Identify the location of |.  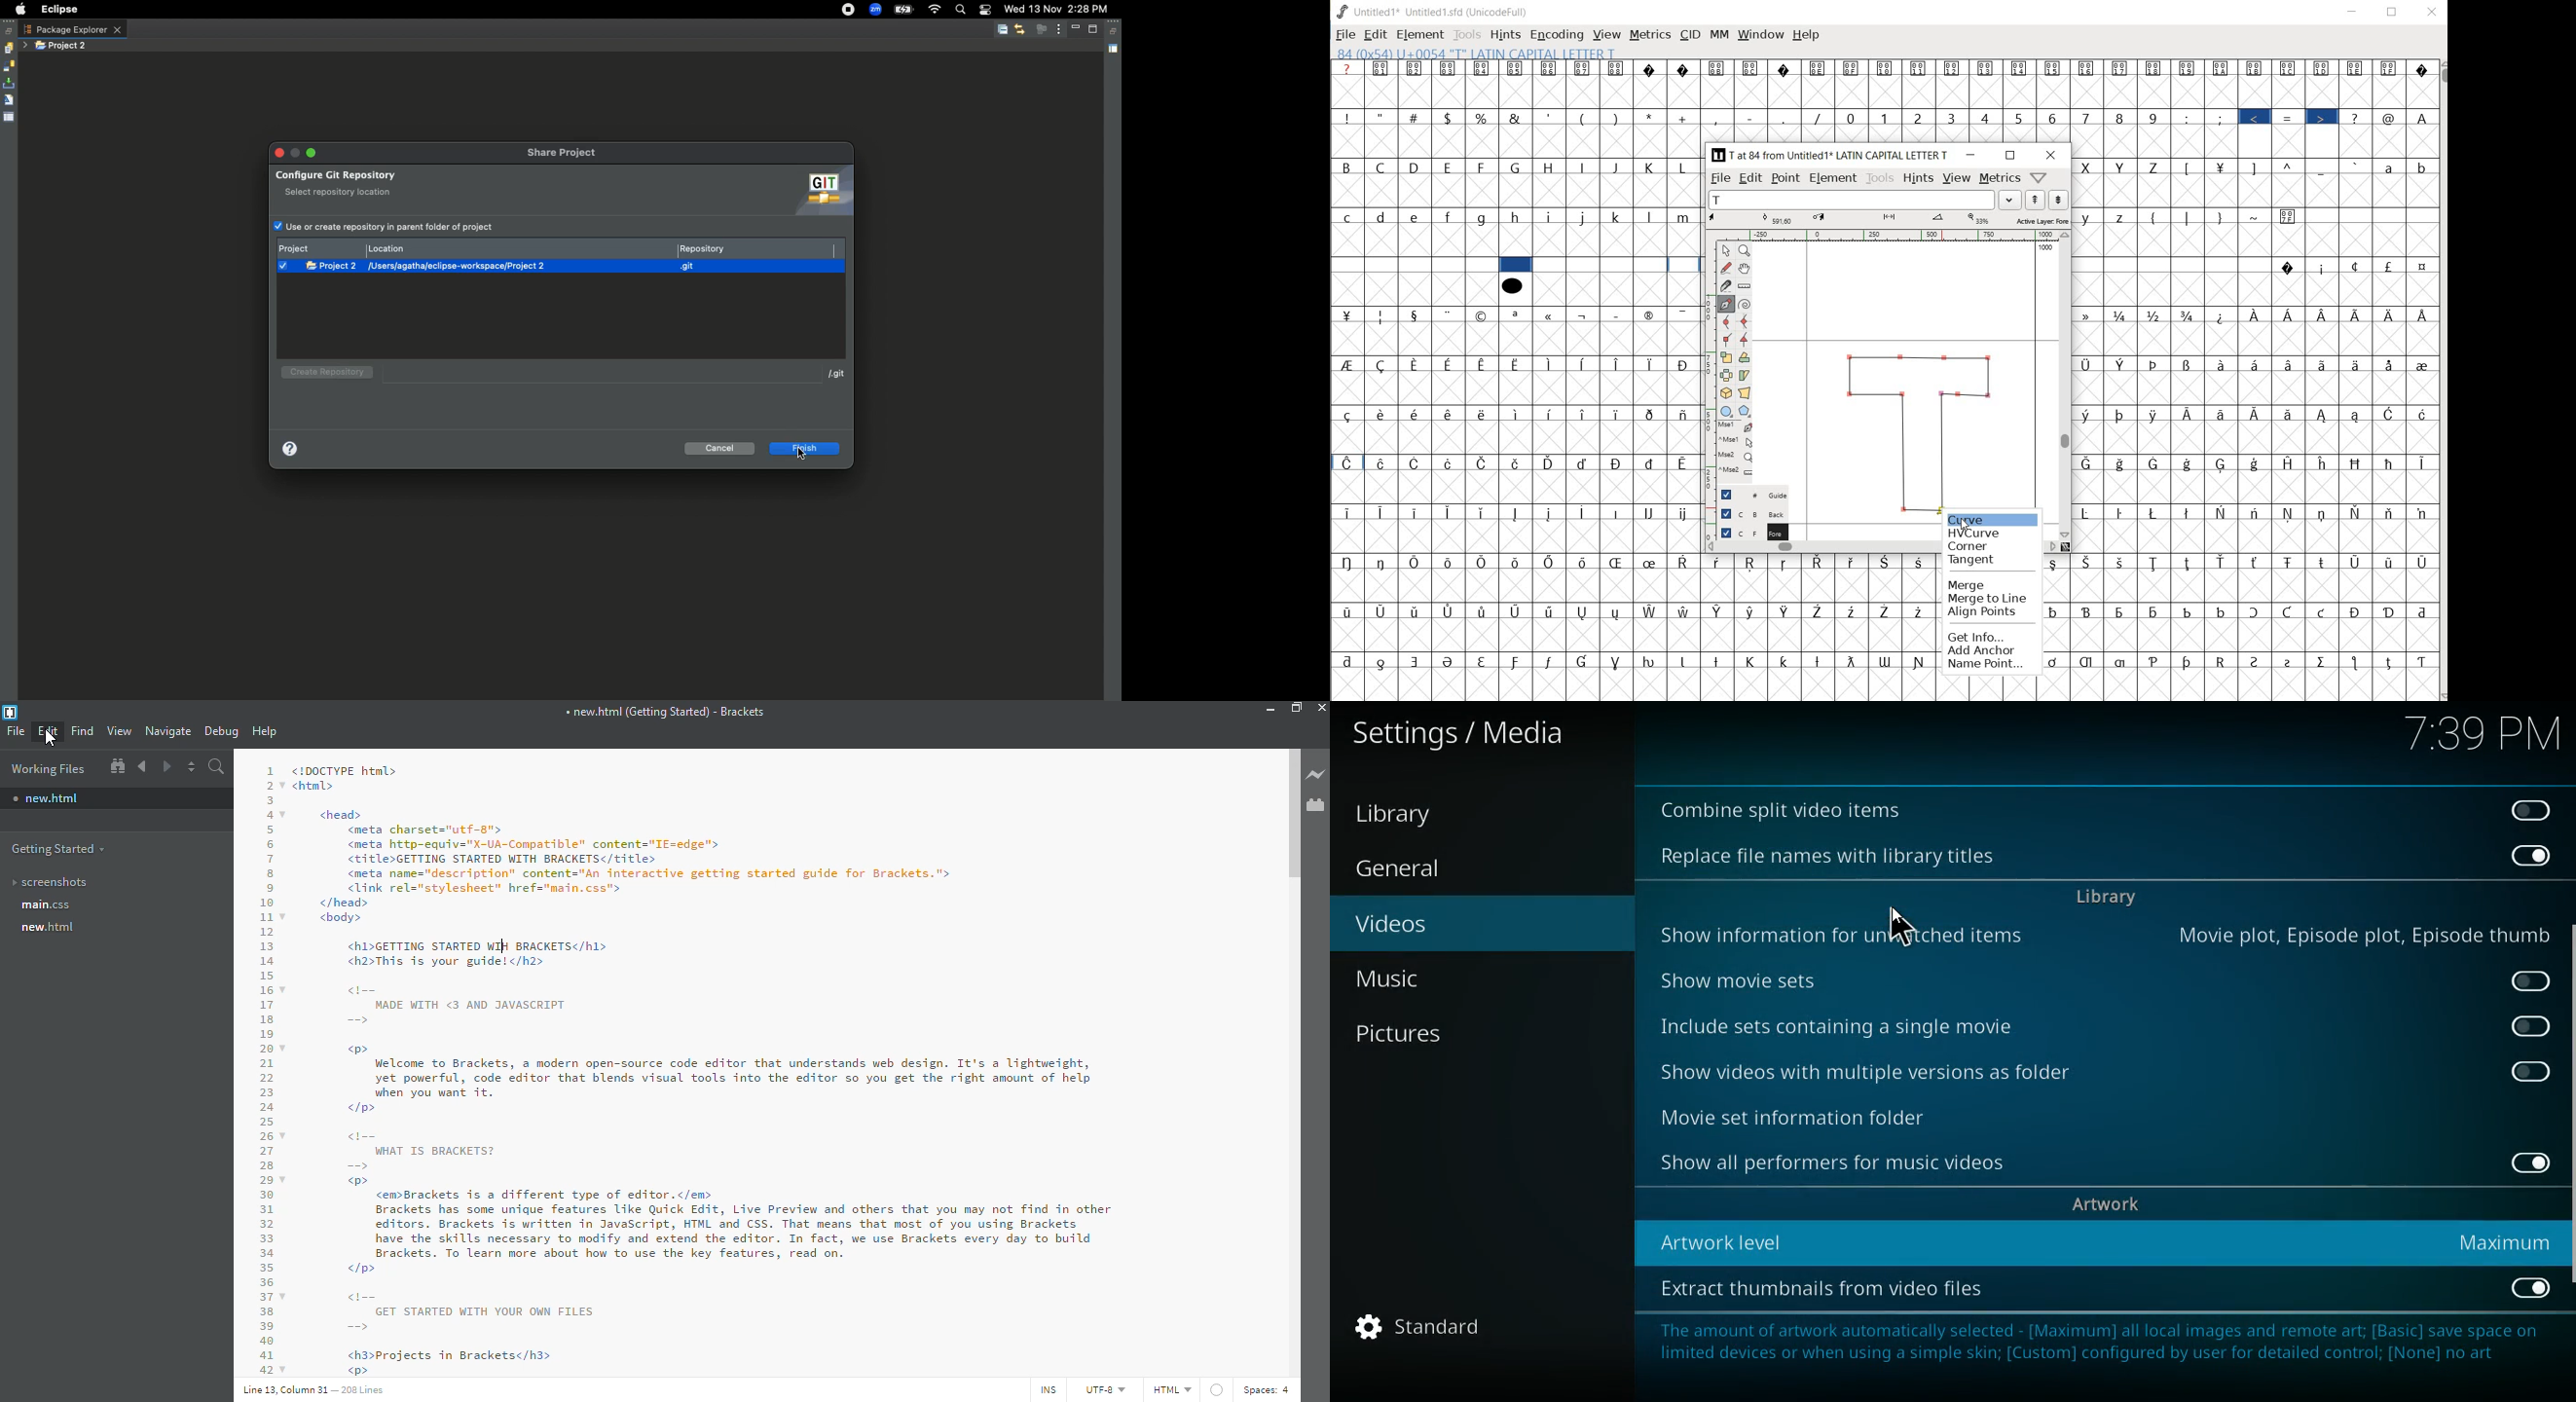
(2189, 217).